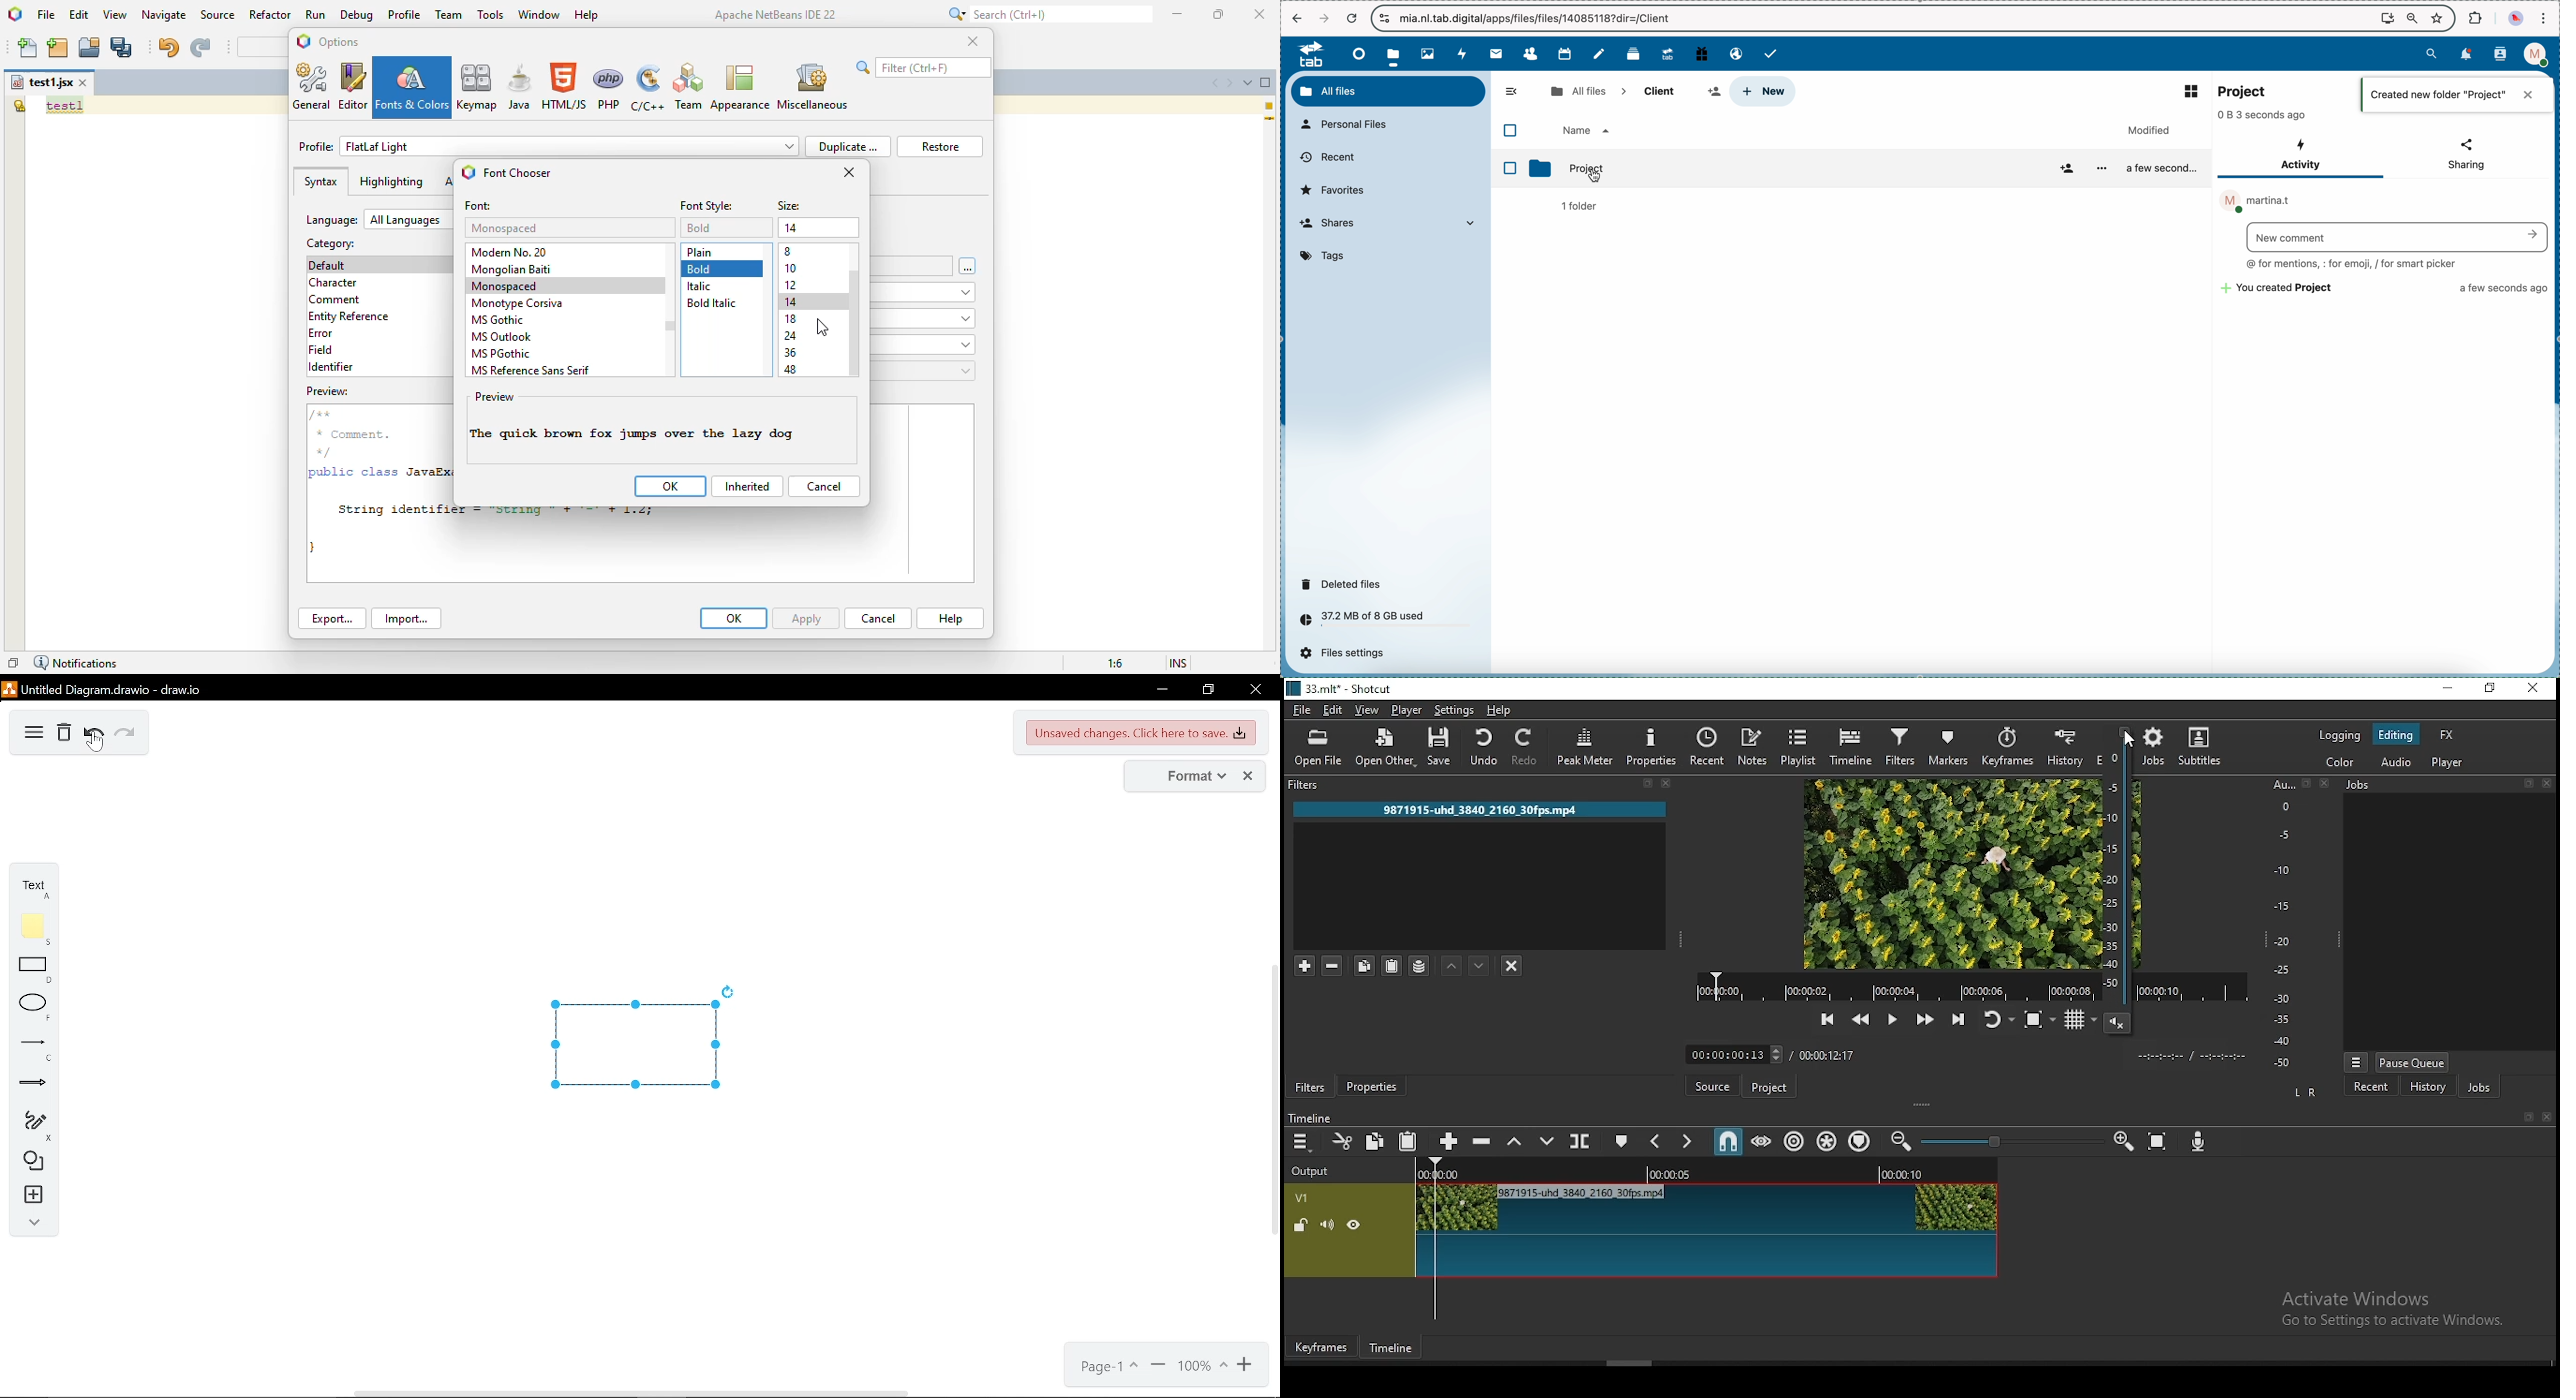 The image size is (2576, 1400). Describe the element at coordinates (1947, 746) in the screenshot. I see `markers` at that location.